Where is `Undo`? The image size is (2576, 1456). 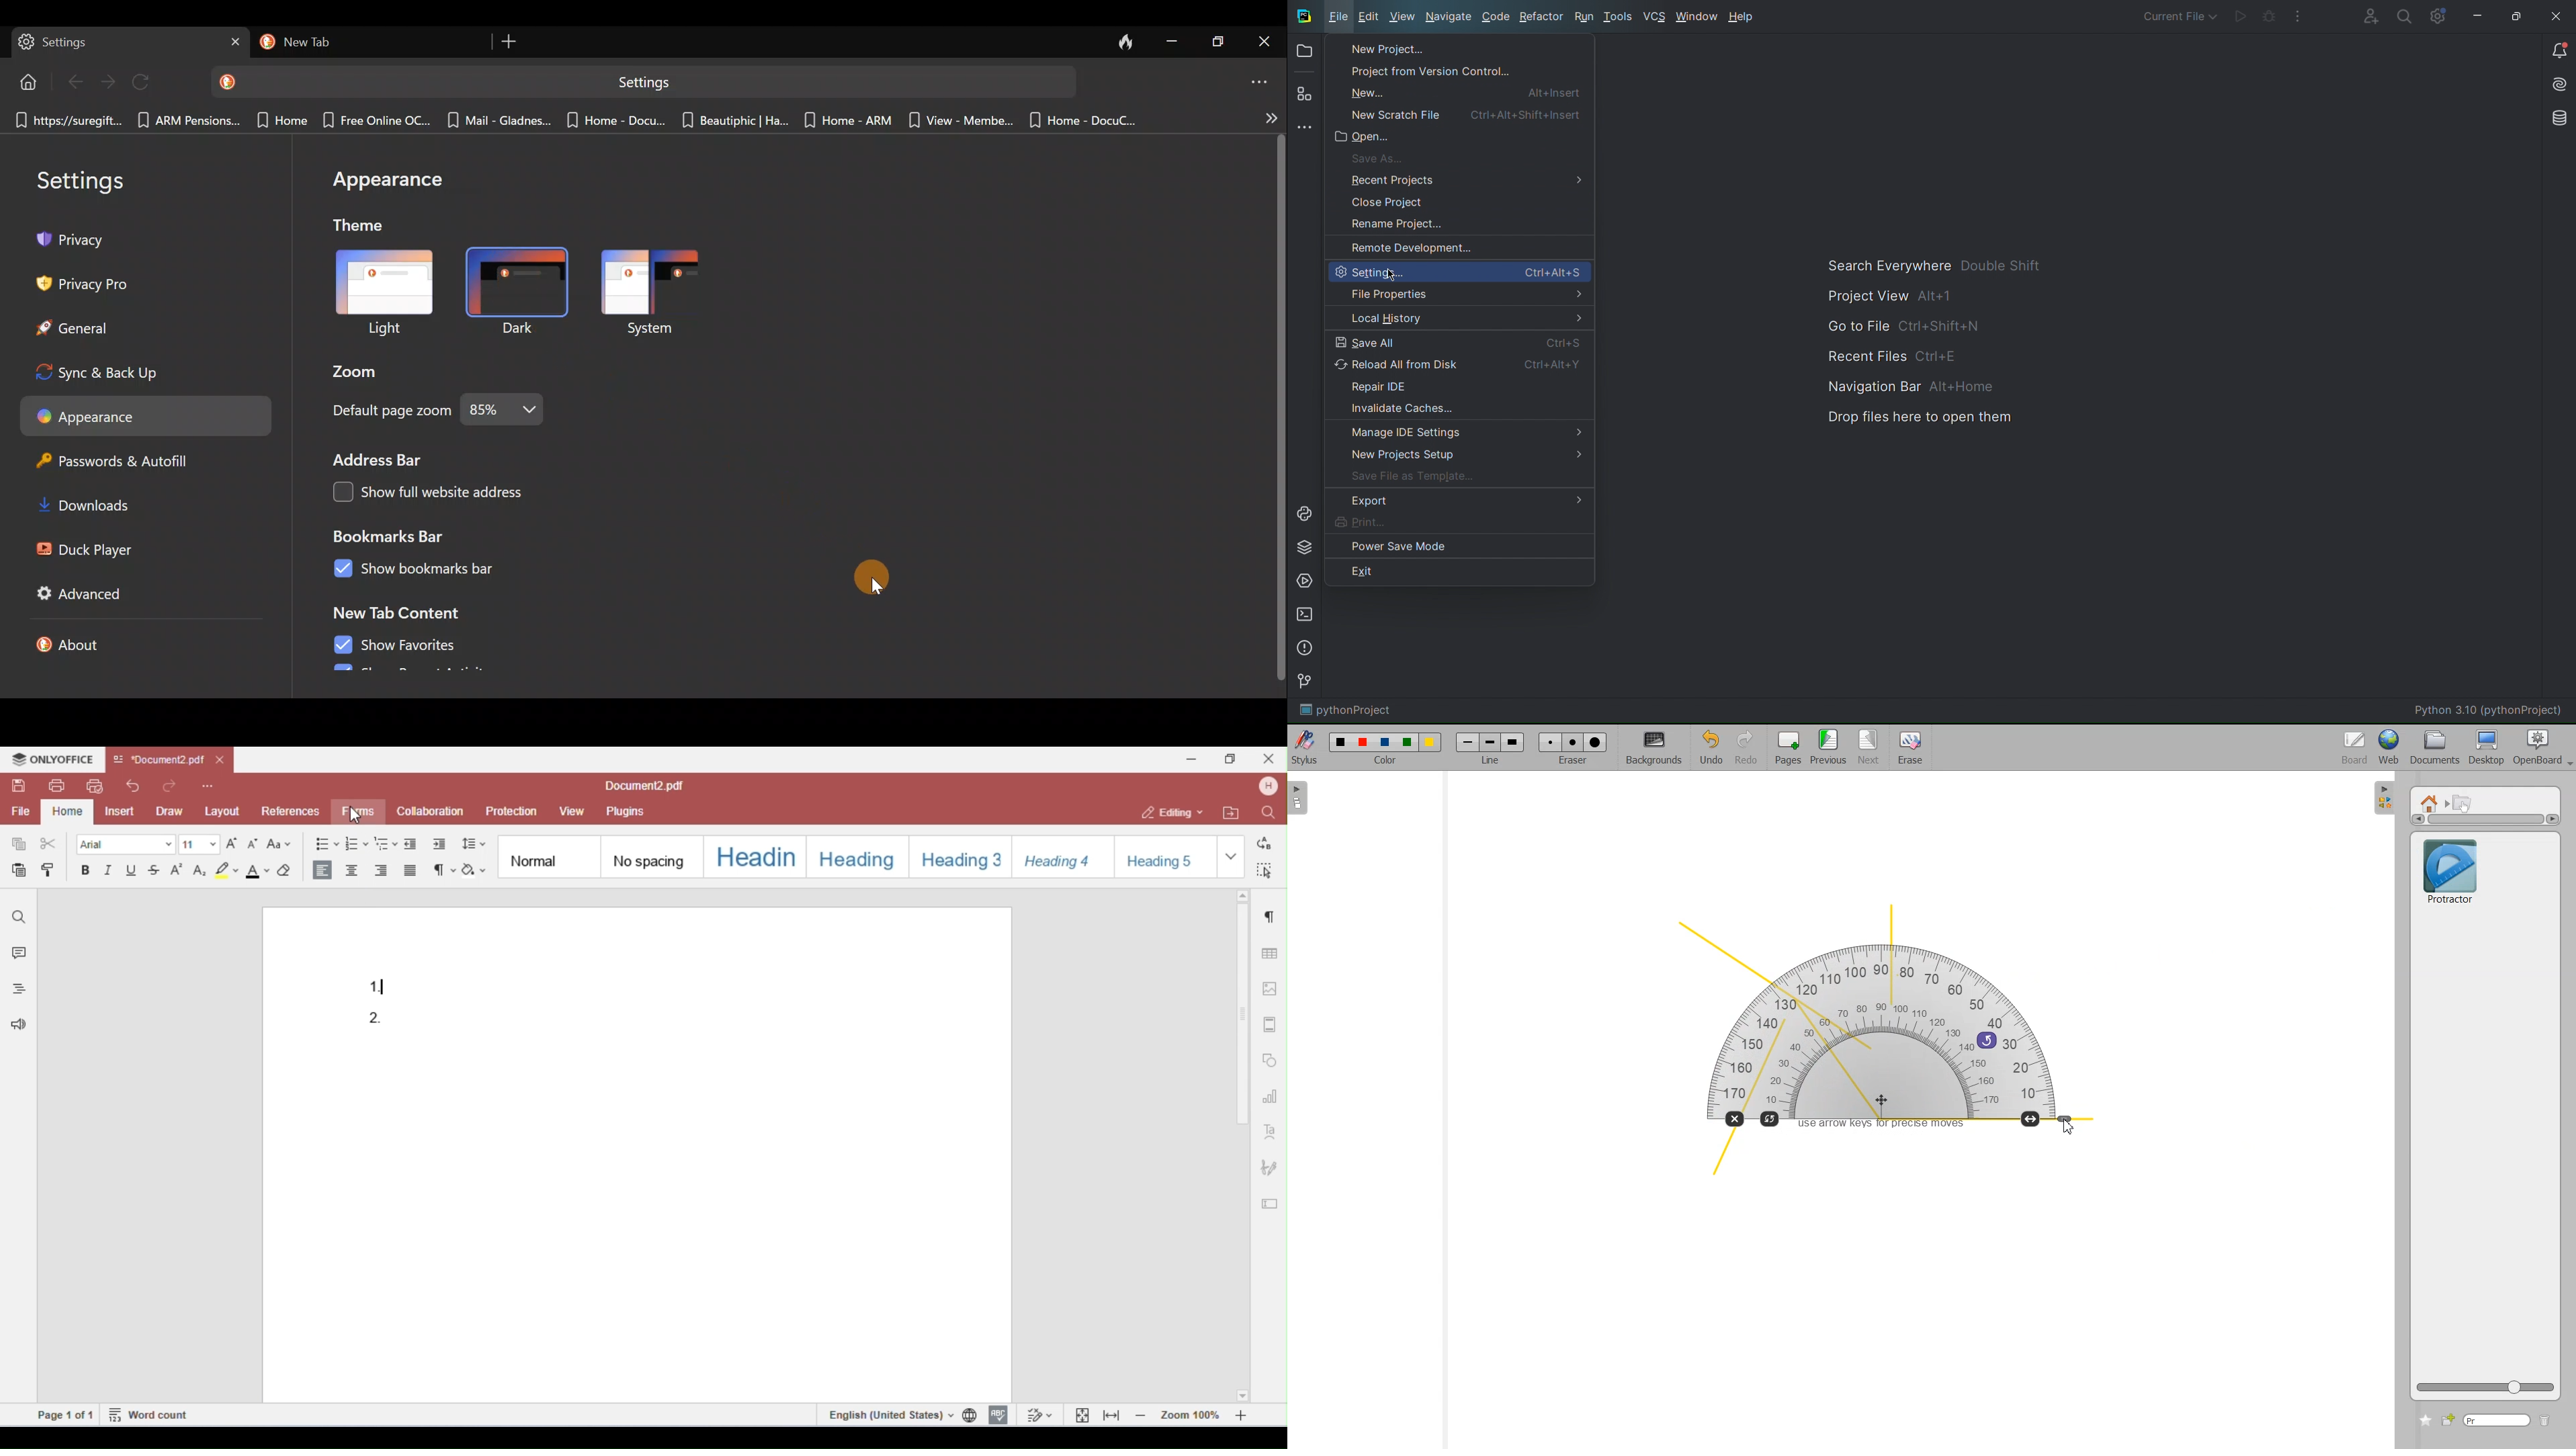 Undo is located at coordinates (1709, 749).